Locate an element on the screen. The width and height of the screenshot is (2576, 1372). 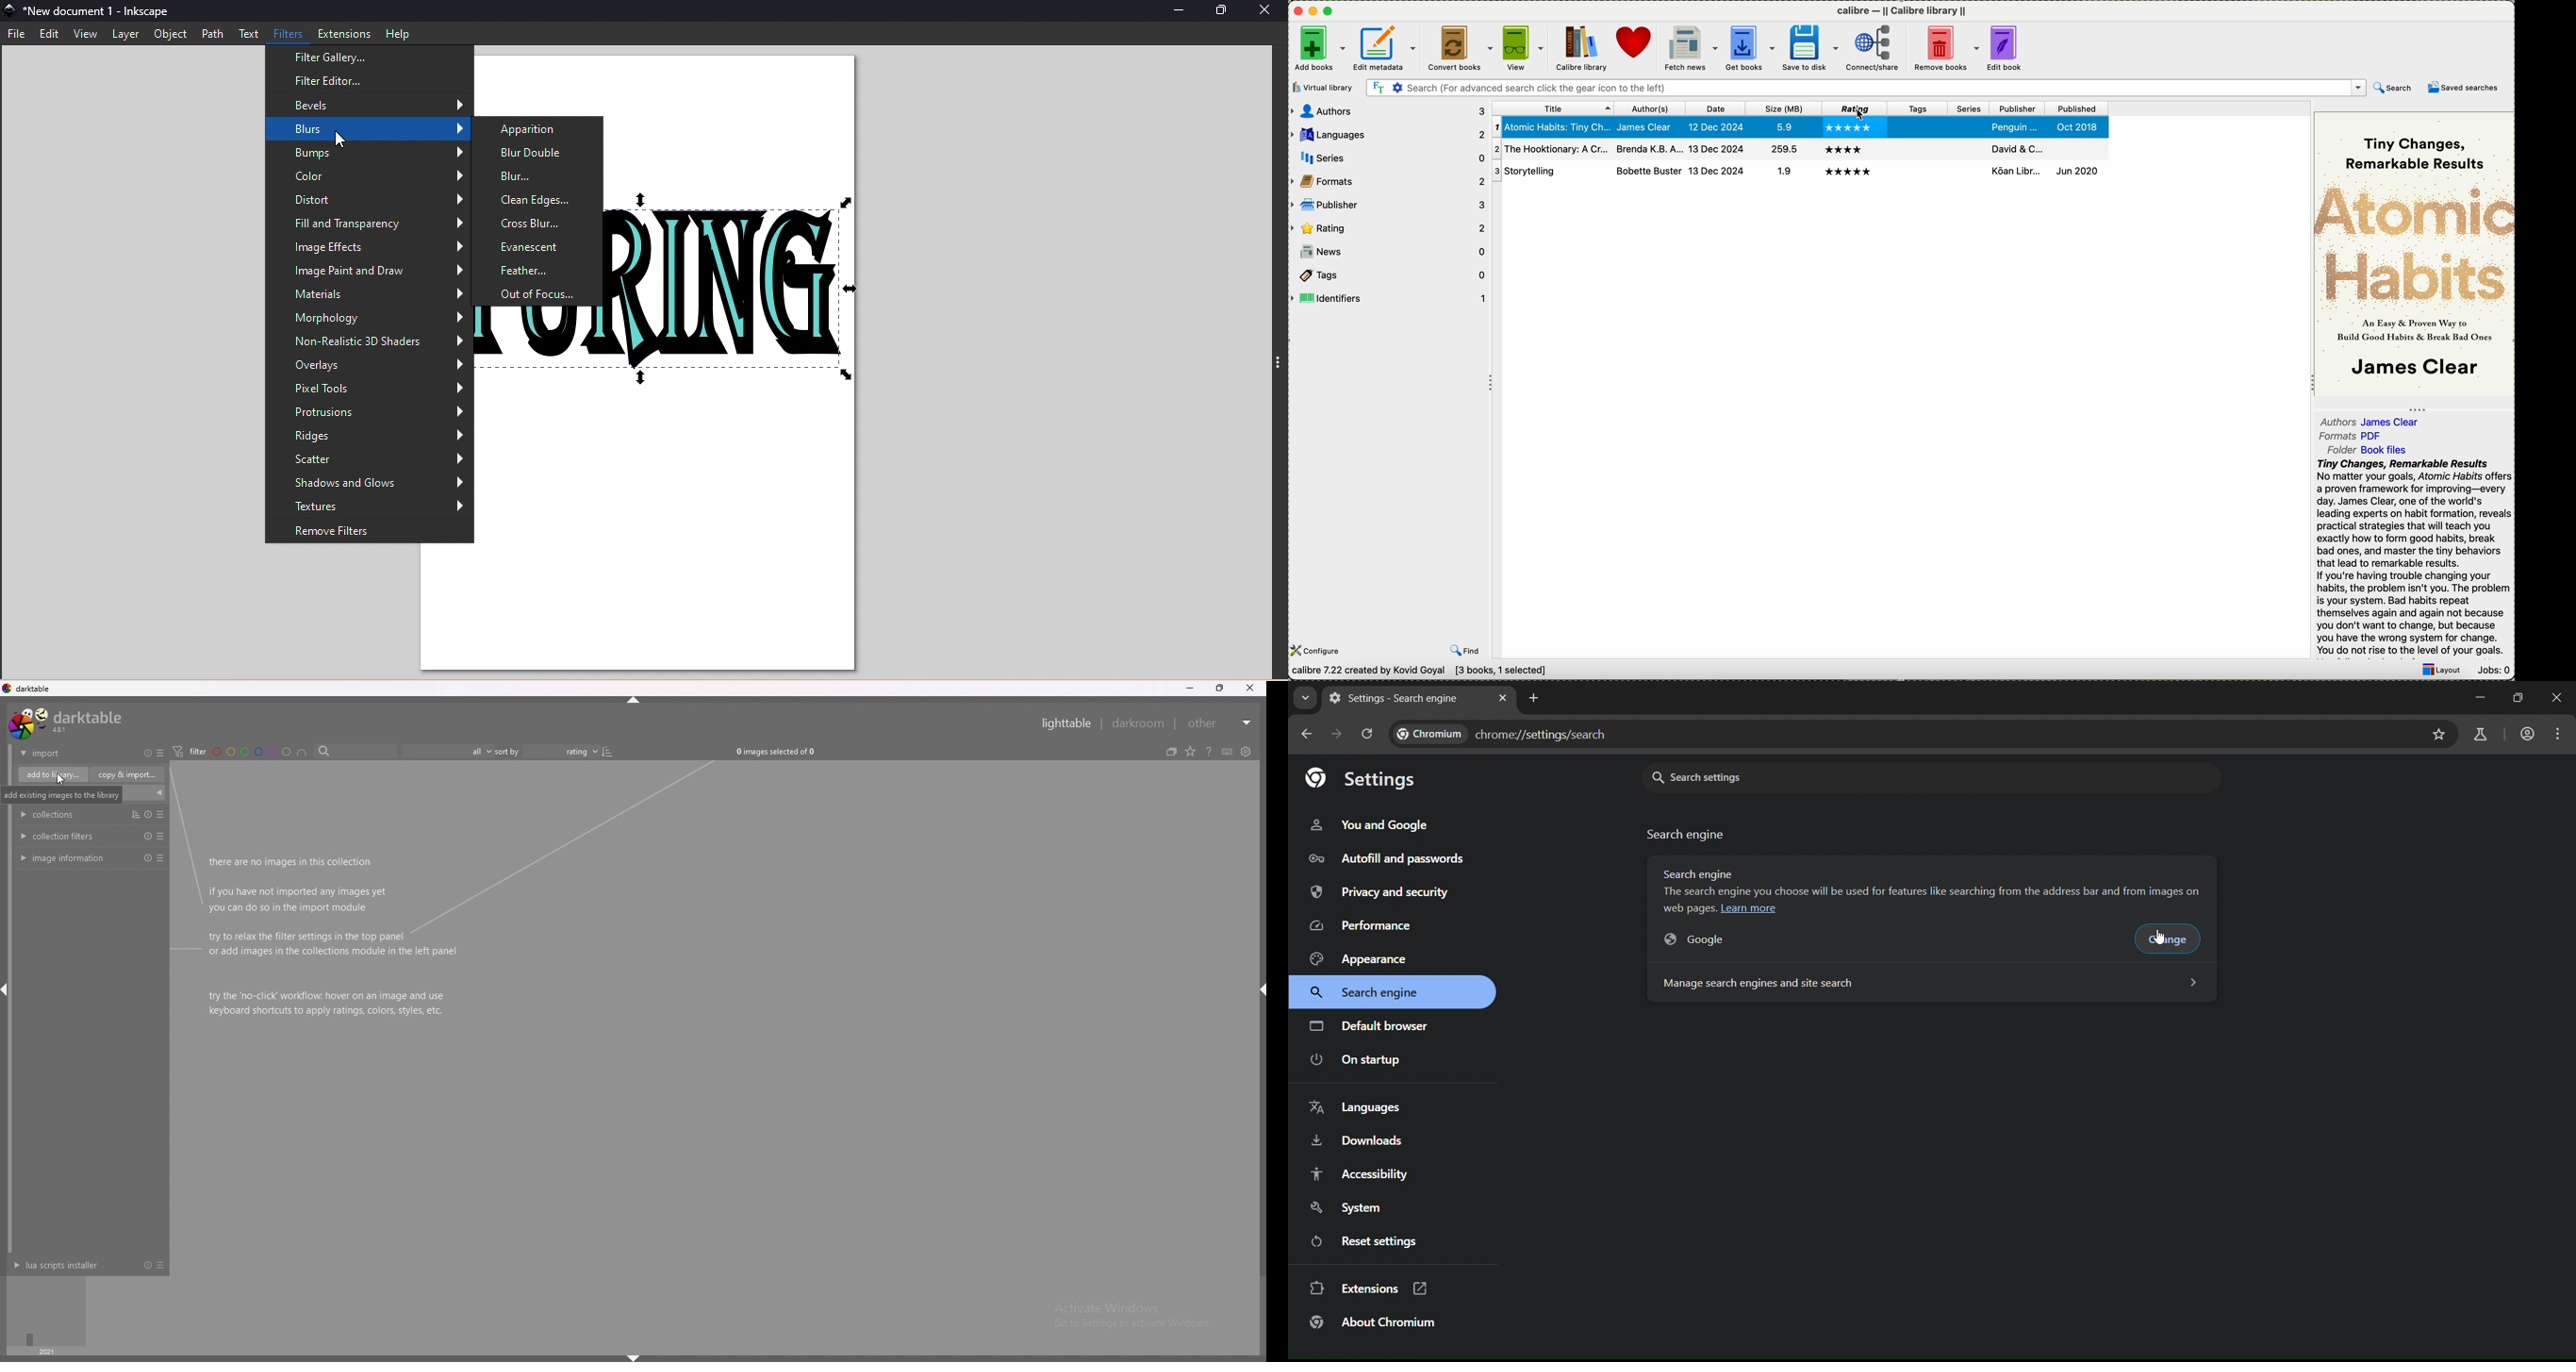
include color label is located at coordinates (302, 752).